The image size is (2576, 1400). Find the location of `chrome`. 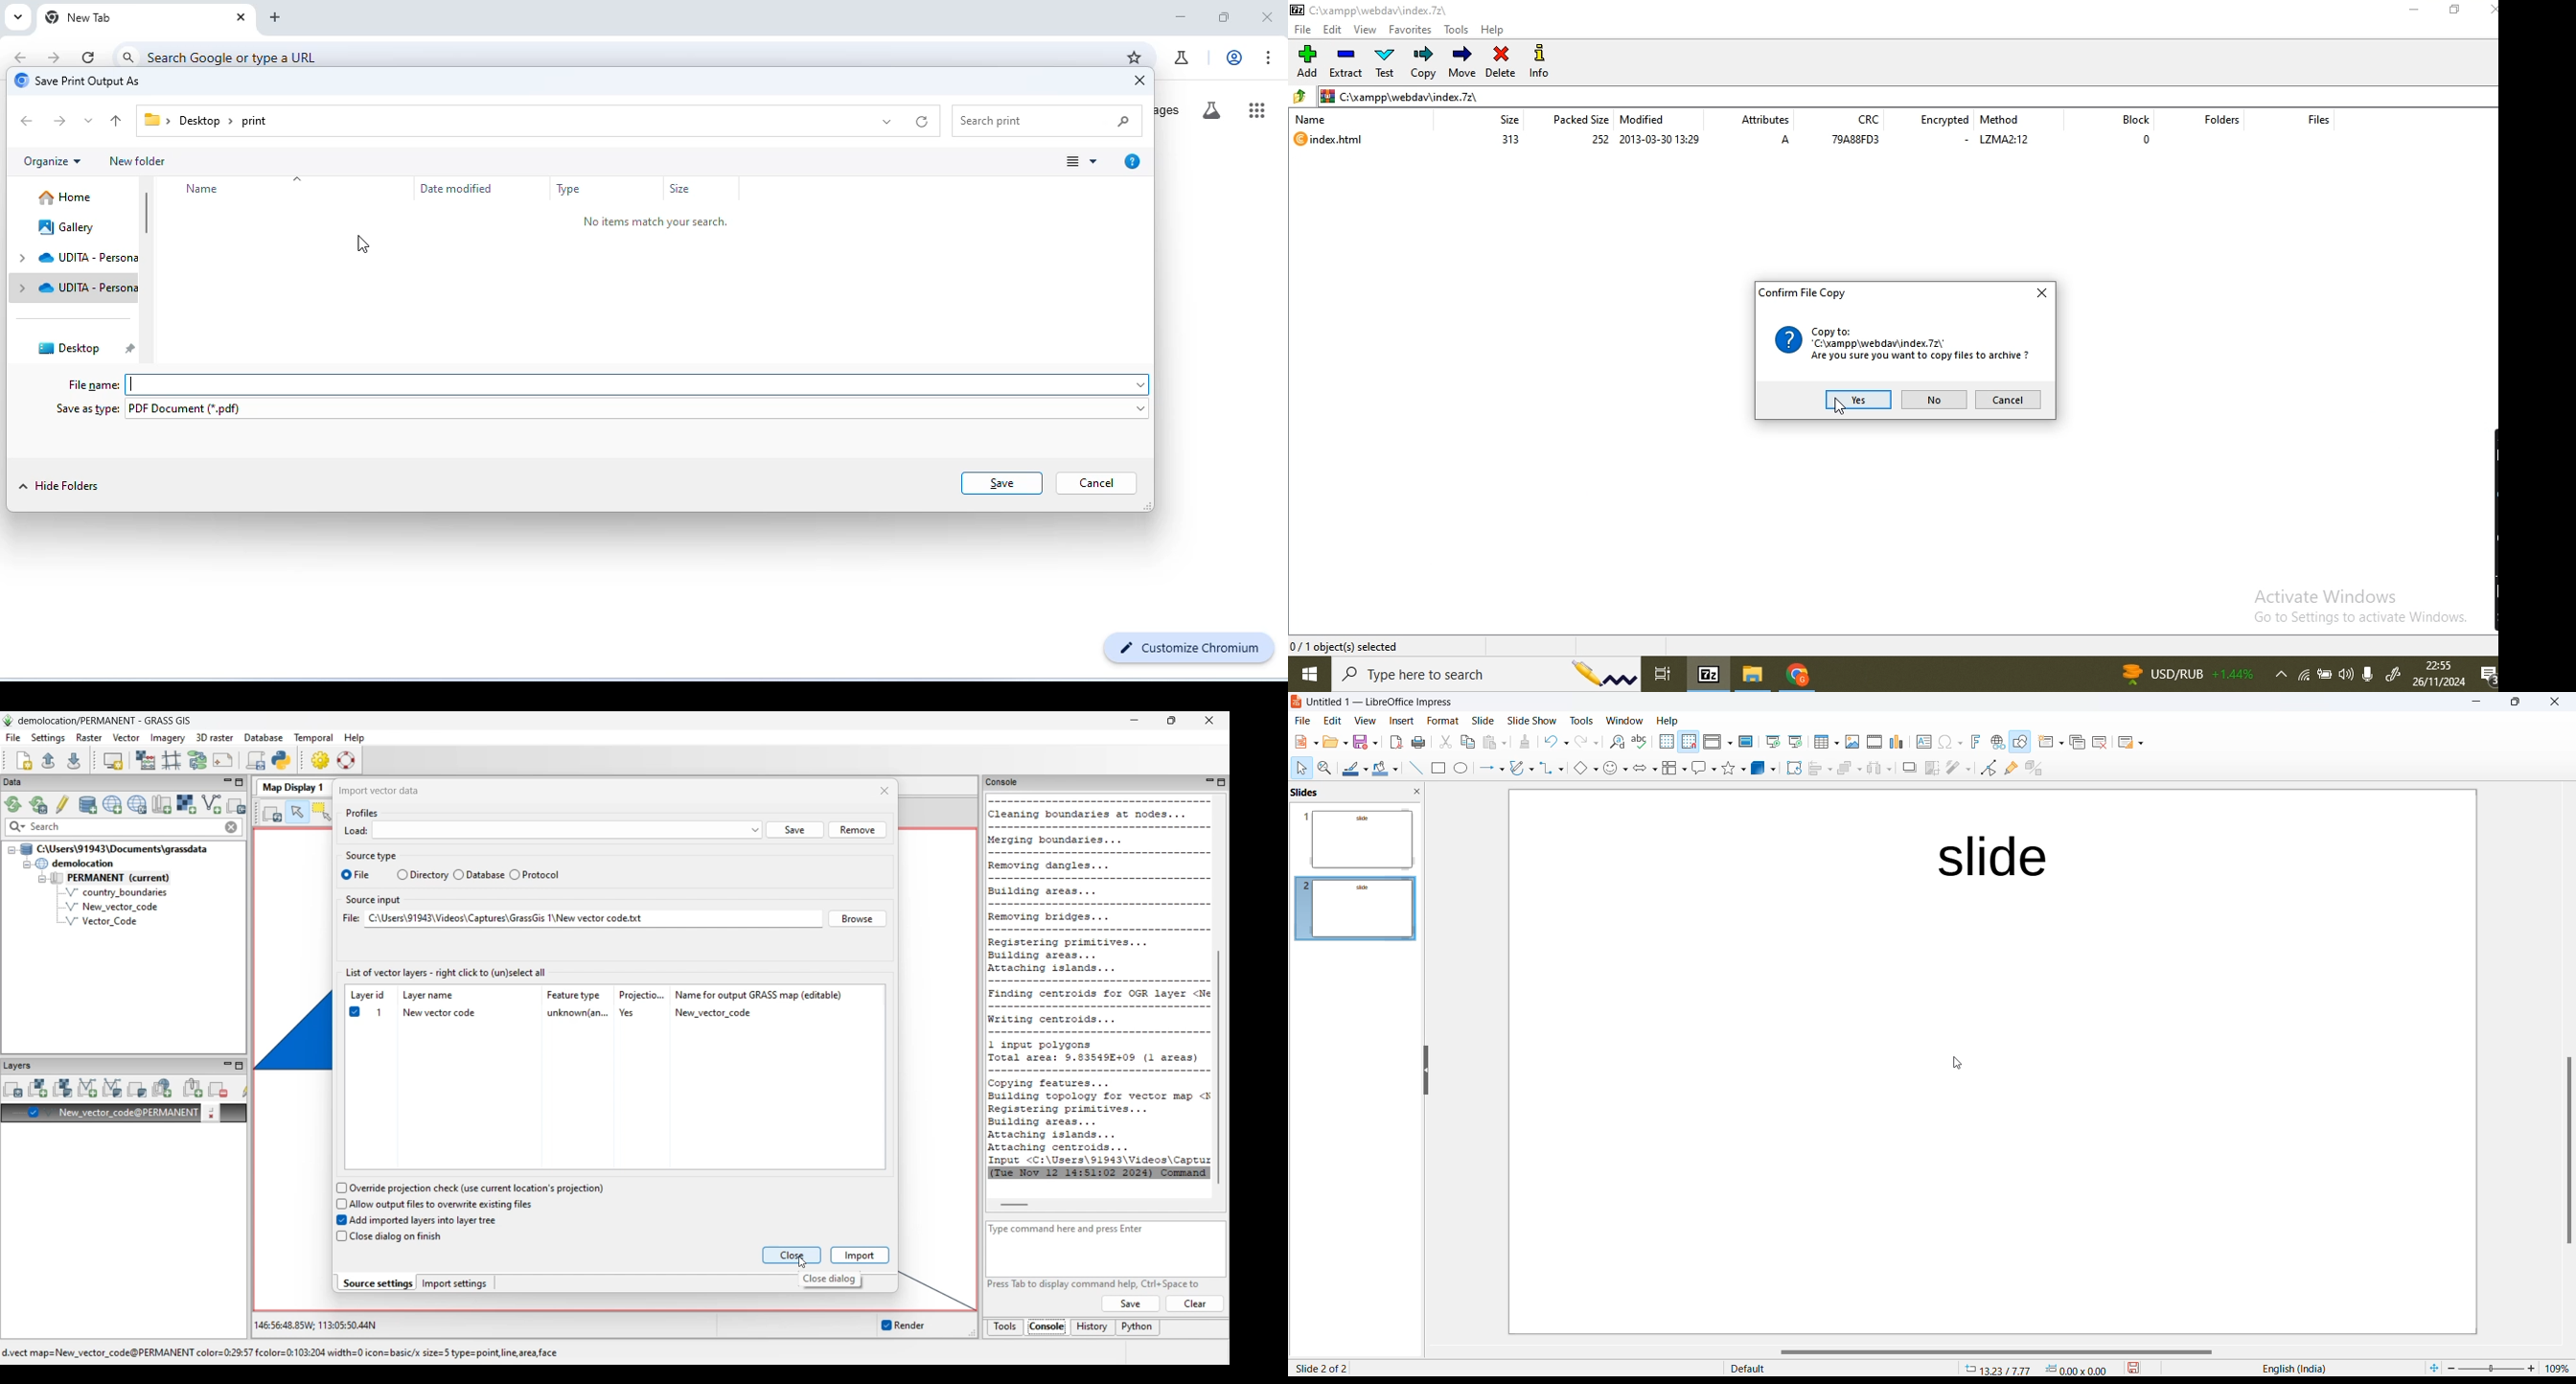

chrome is located at coordinates (1797, 677).